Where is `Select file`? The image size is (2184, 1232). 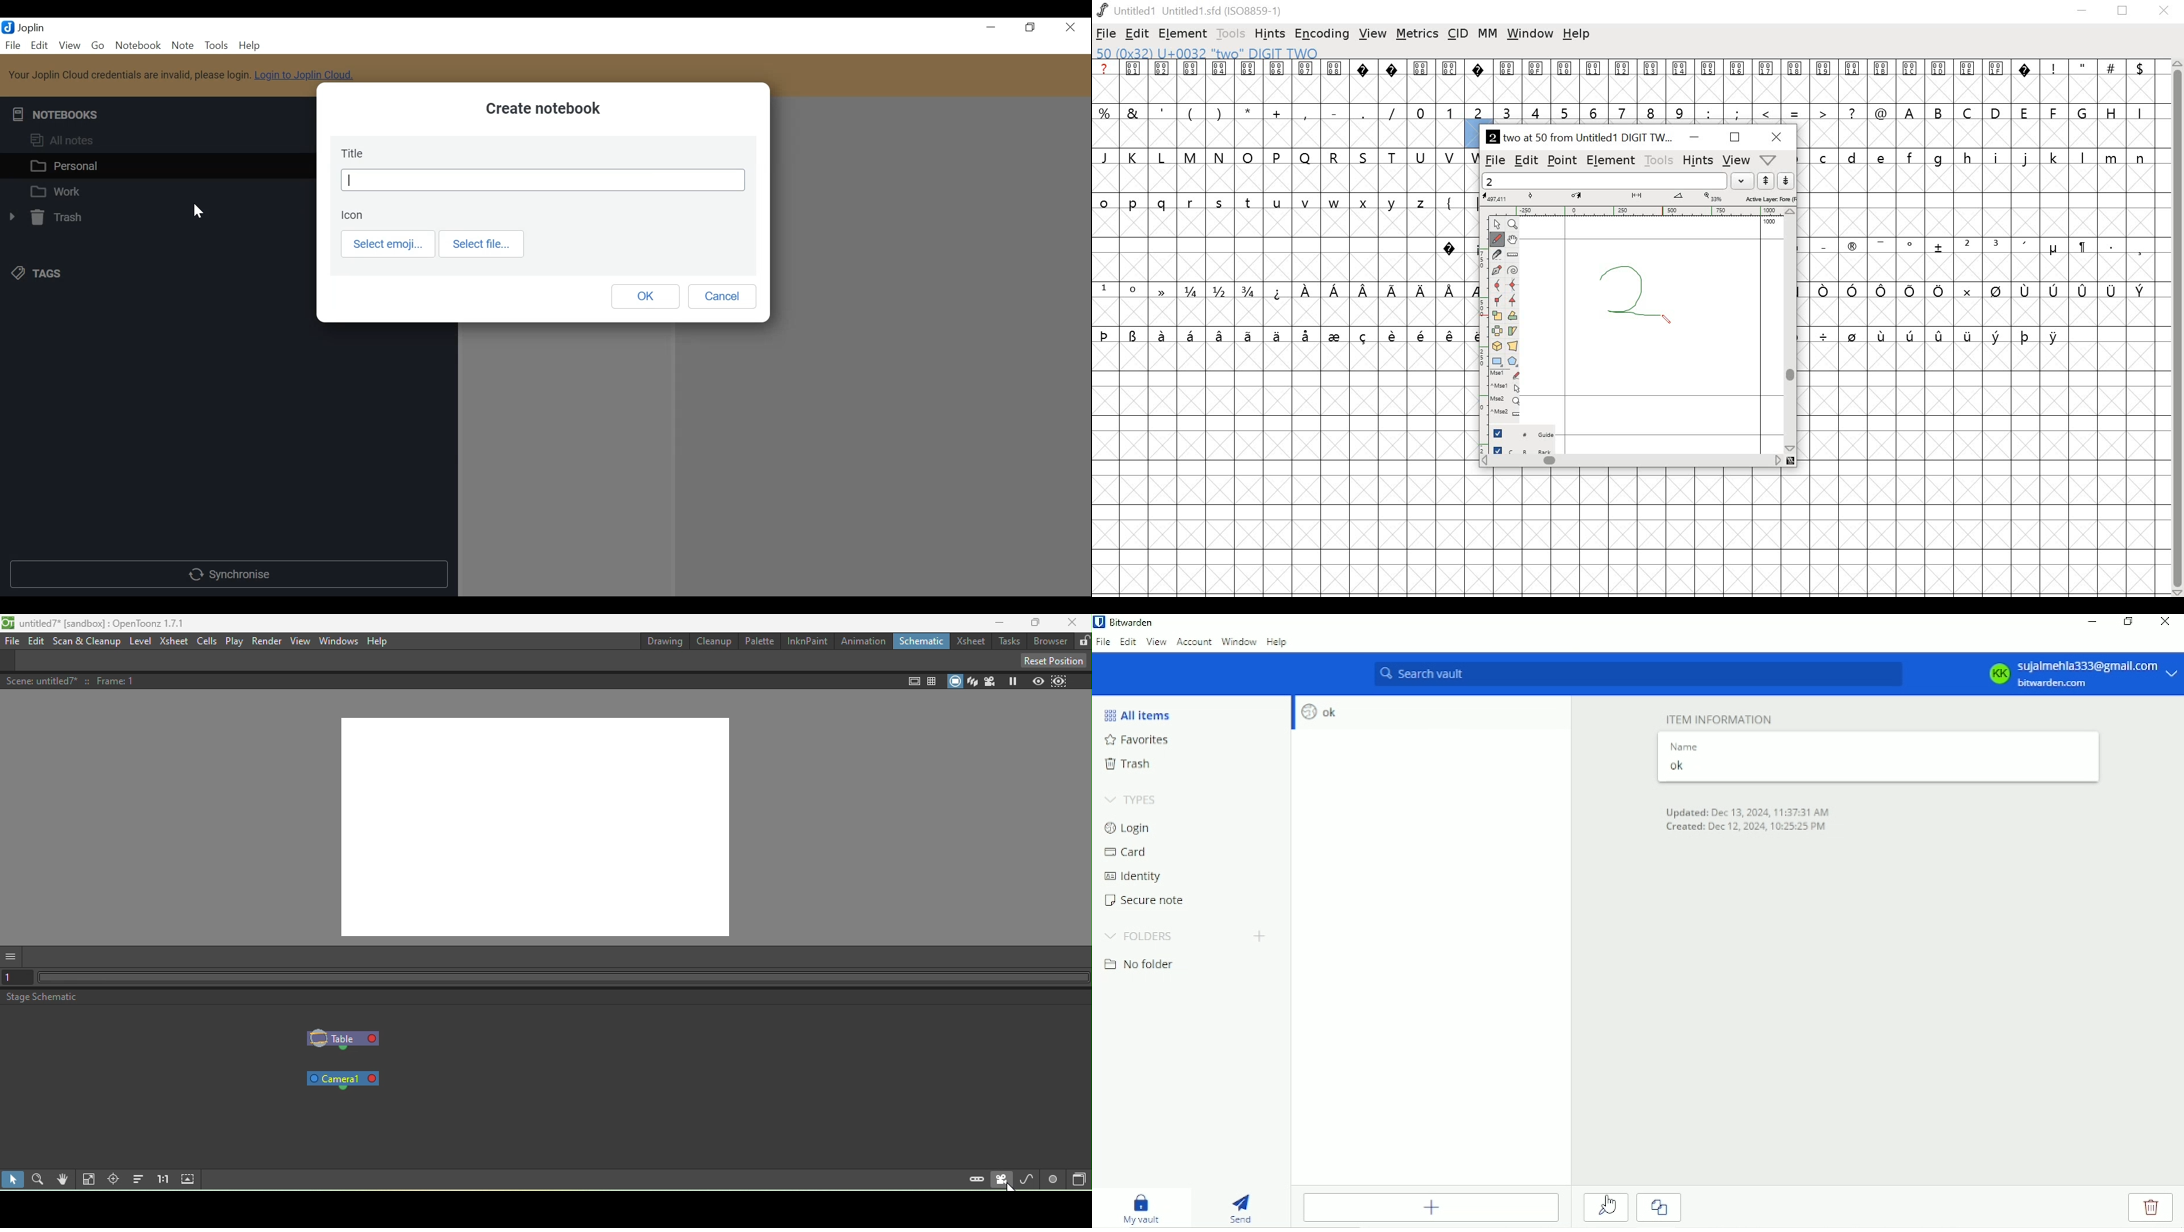
Select file is located at coordinates (483, 243).